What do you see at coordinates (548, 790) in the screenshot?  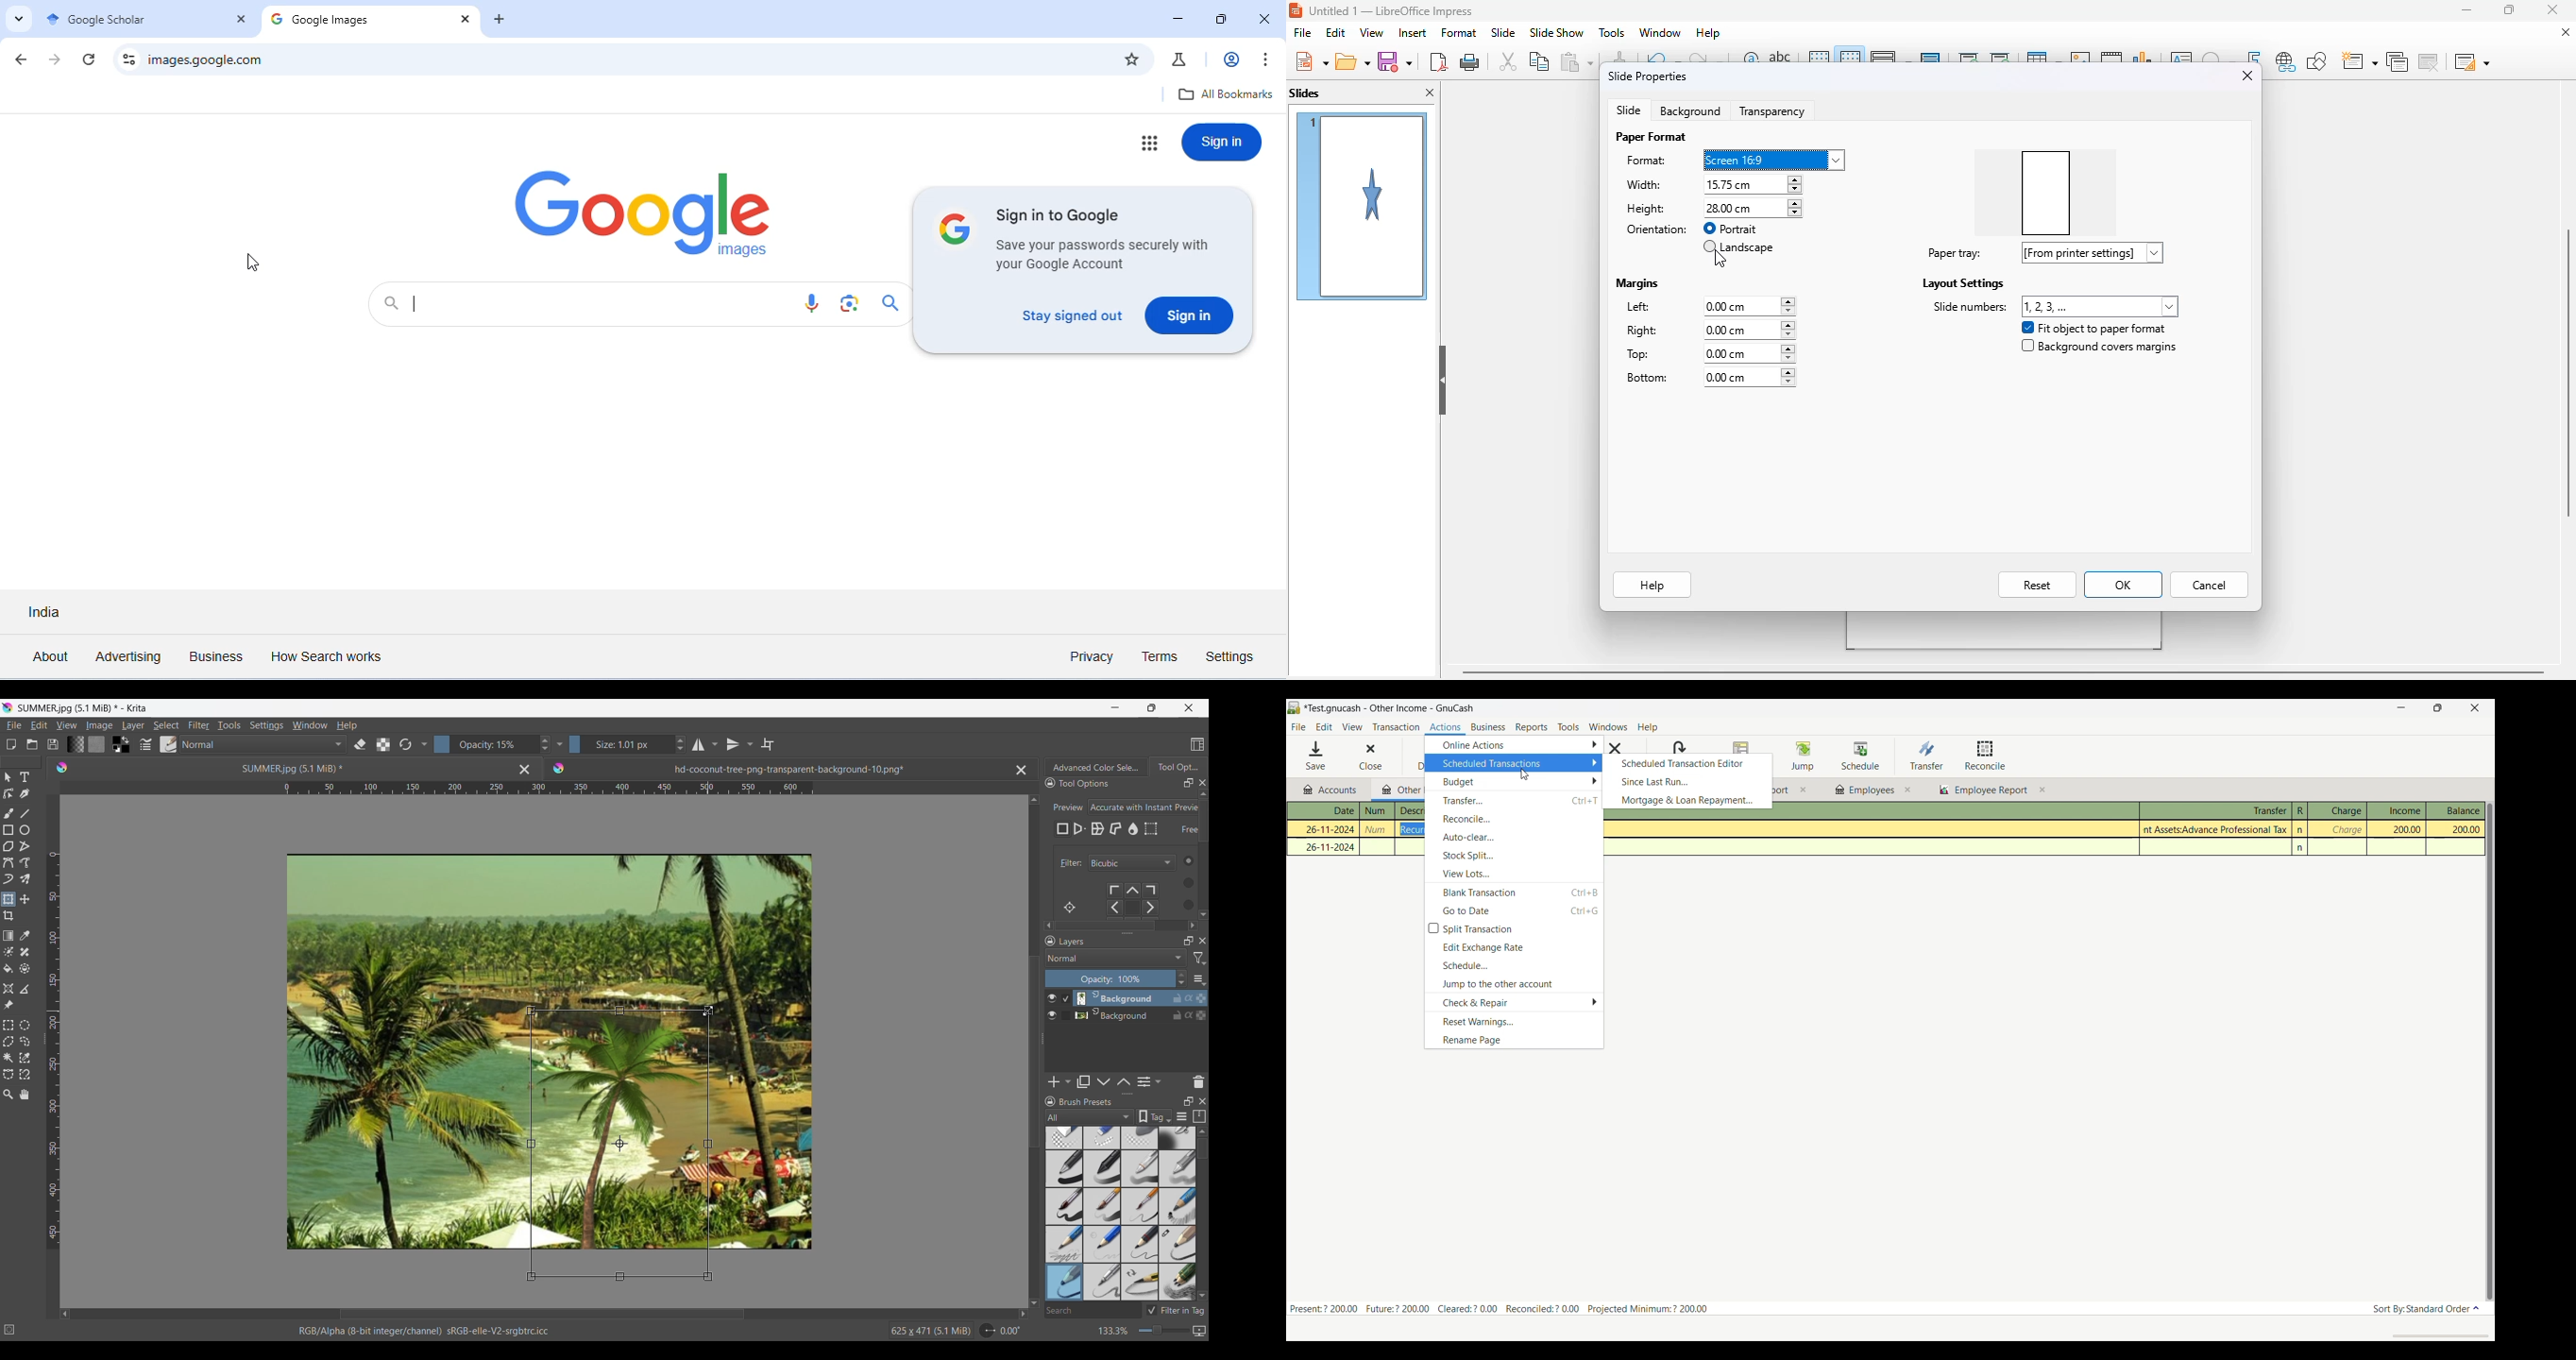 I see `Horizontal ruler` at bounding box center [548, 790].